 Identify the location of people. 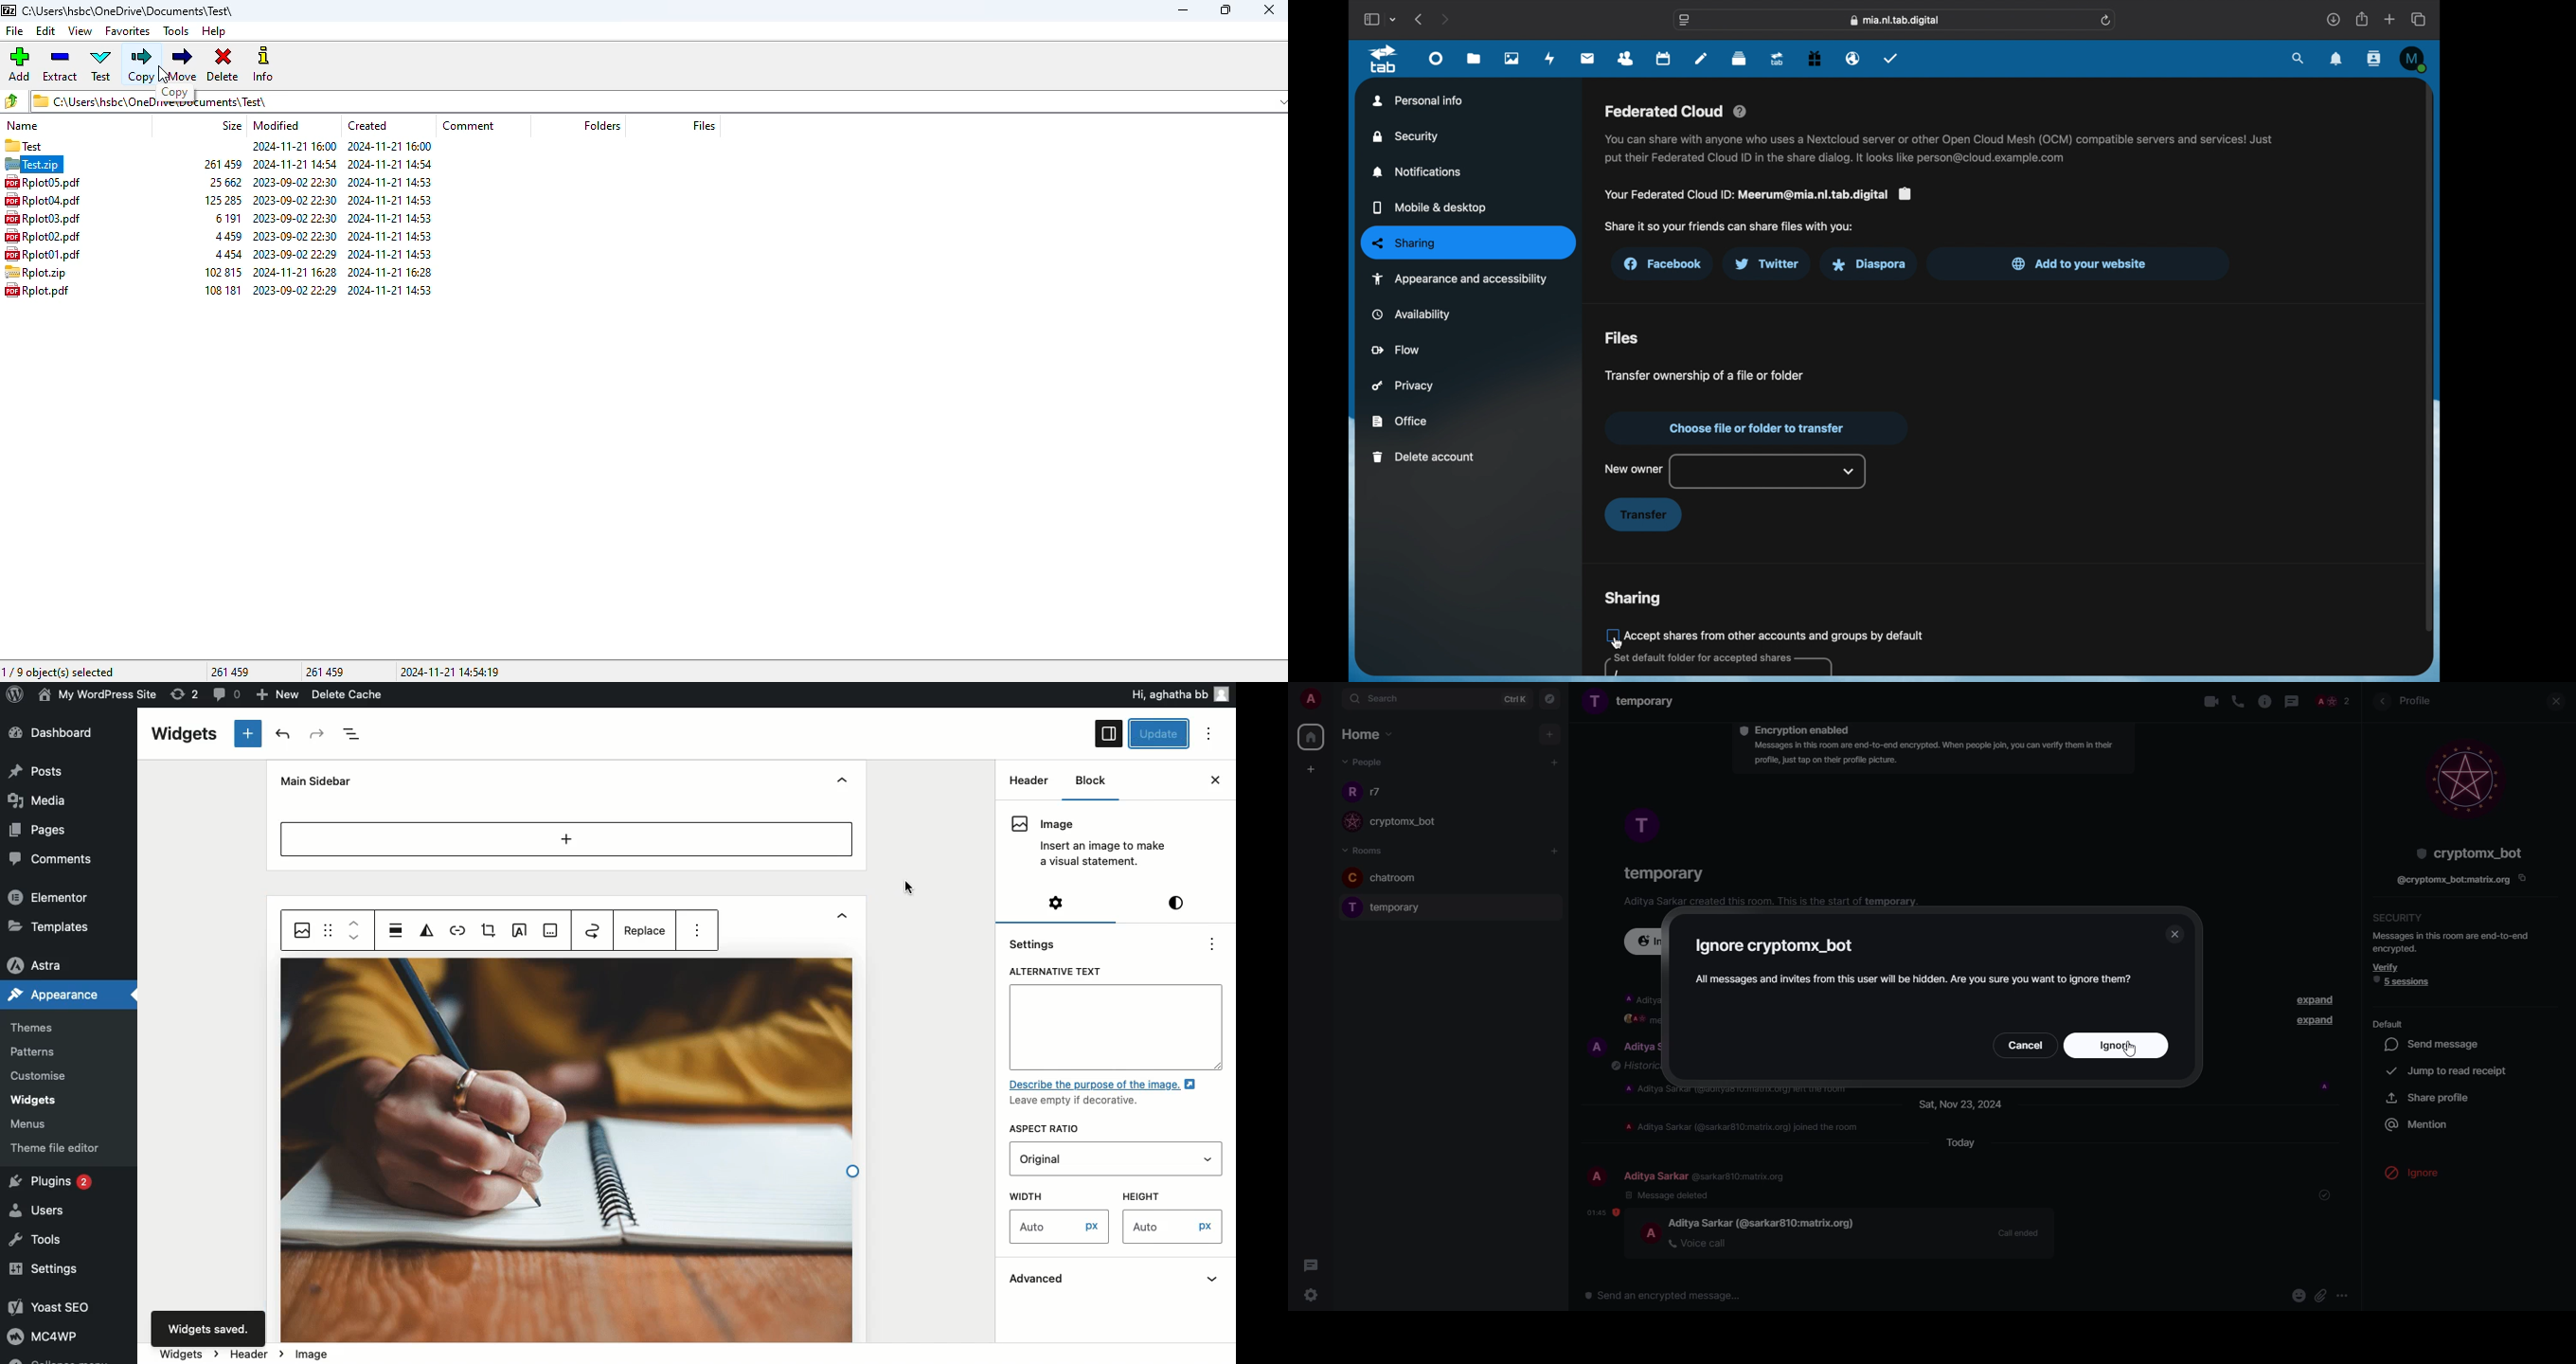
(2333, 701).